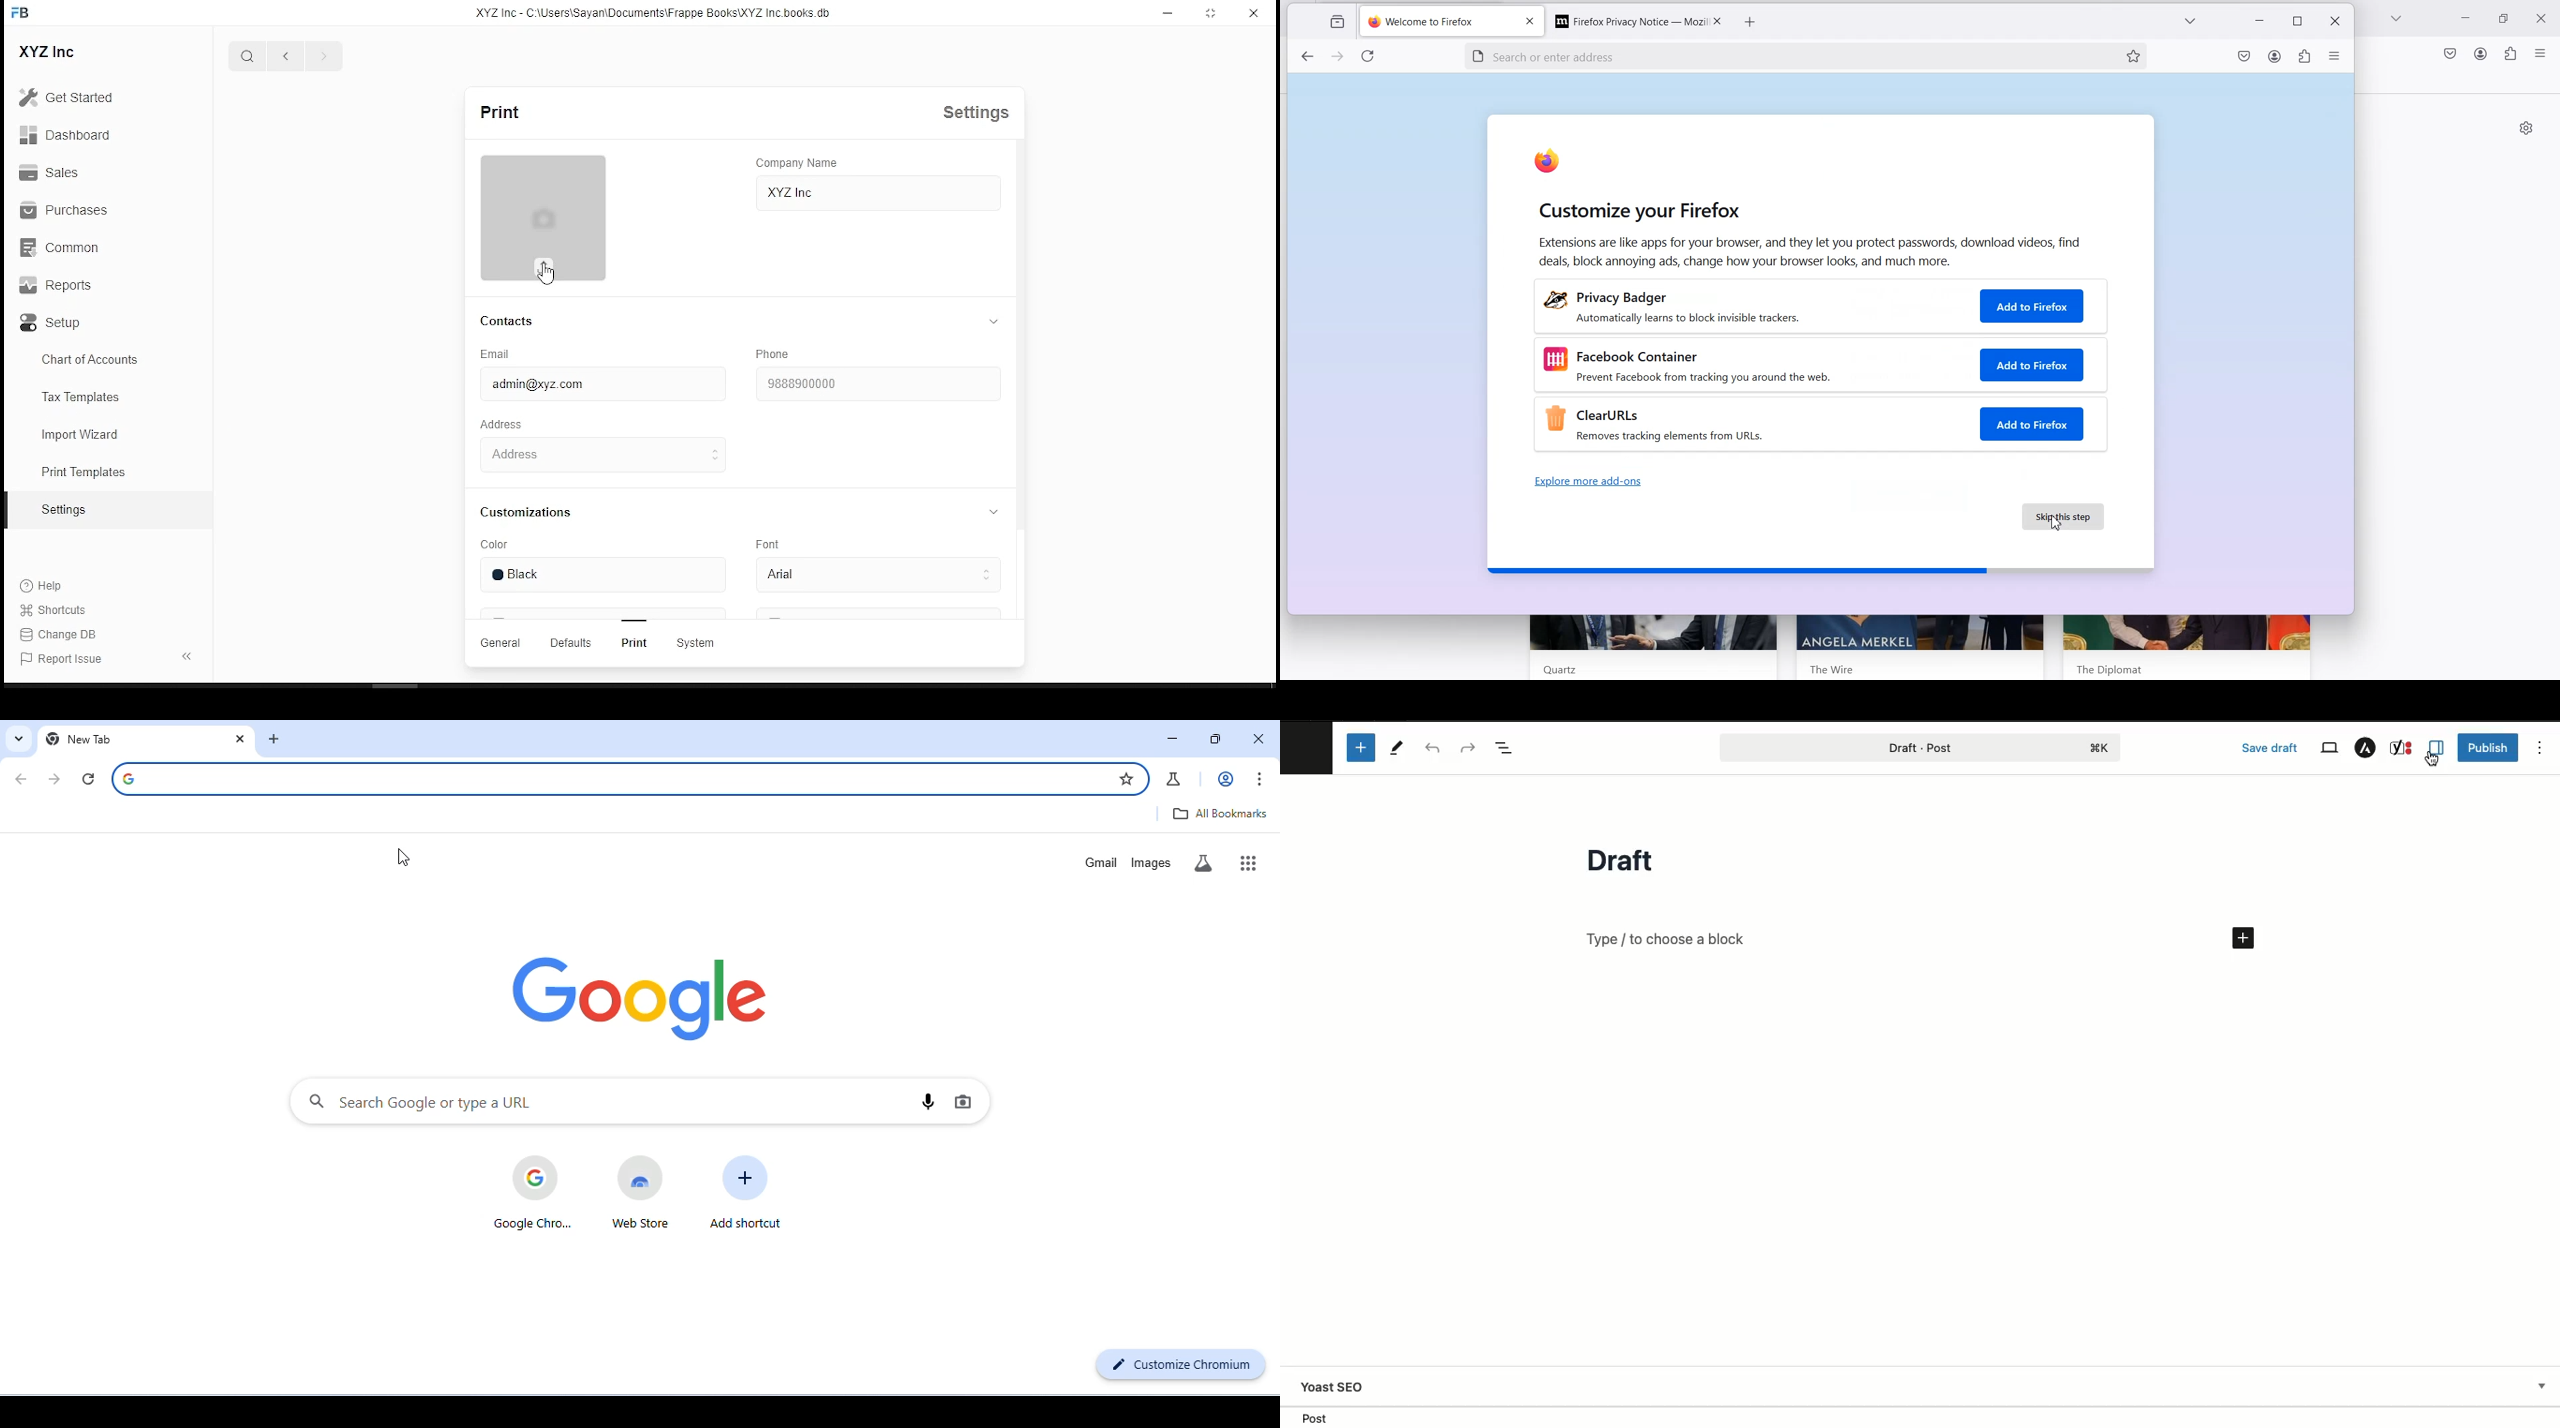  What do you see at coordinates (2467, 20) in the screenshot?
I see `Minimize` at bounding box center [2467, 20].